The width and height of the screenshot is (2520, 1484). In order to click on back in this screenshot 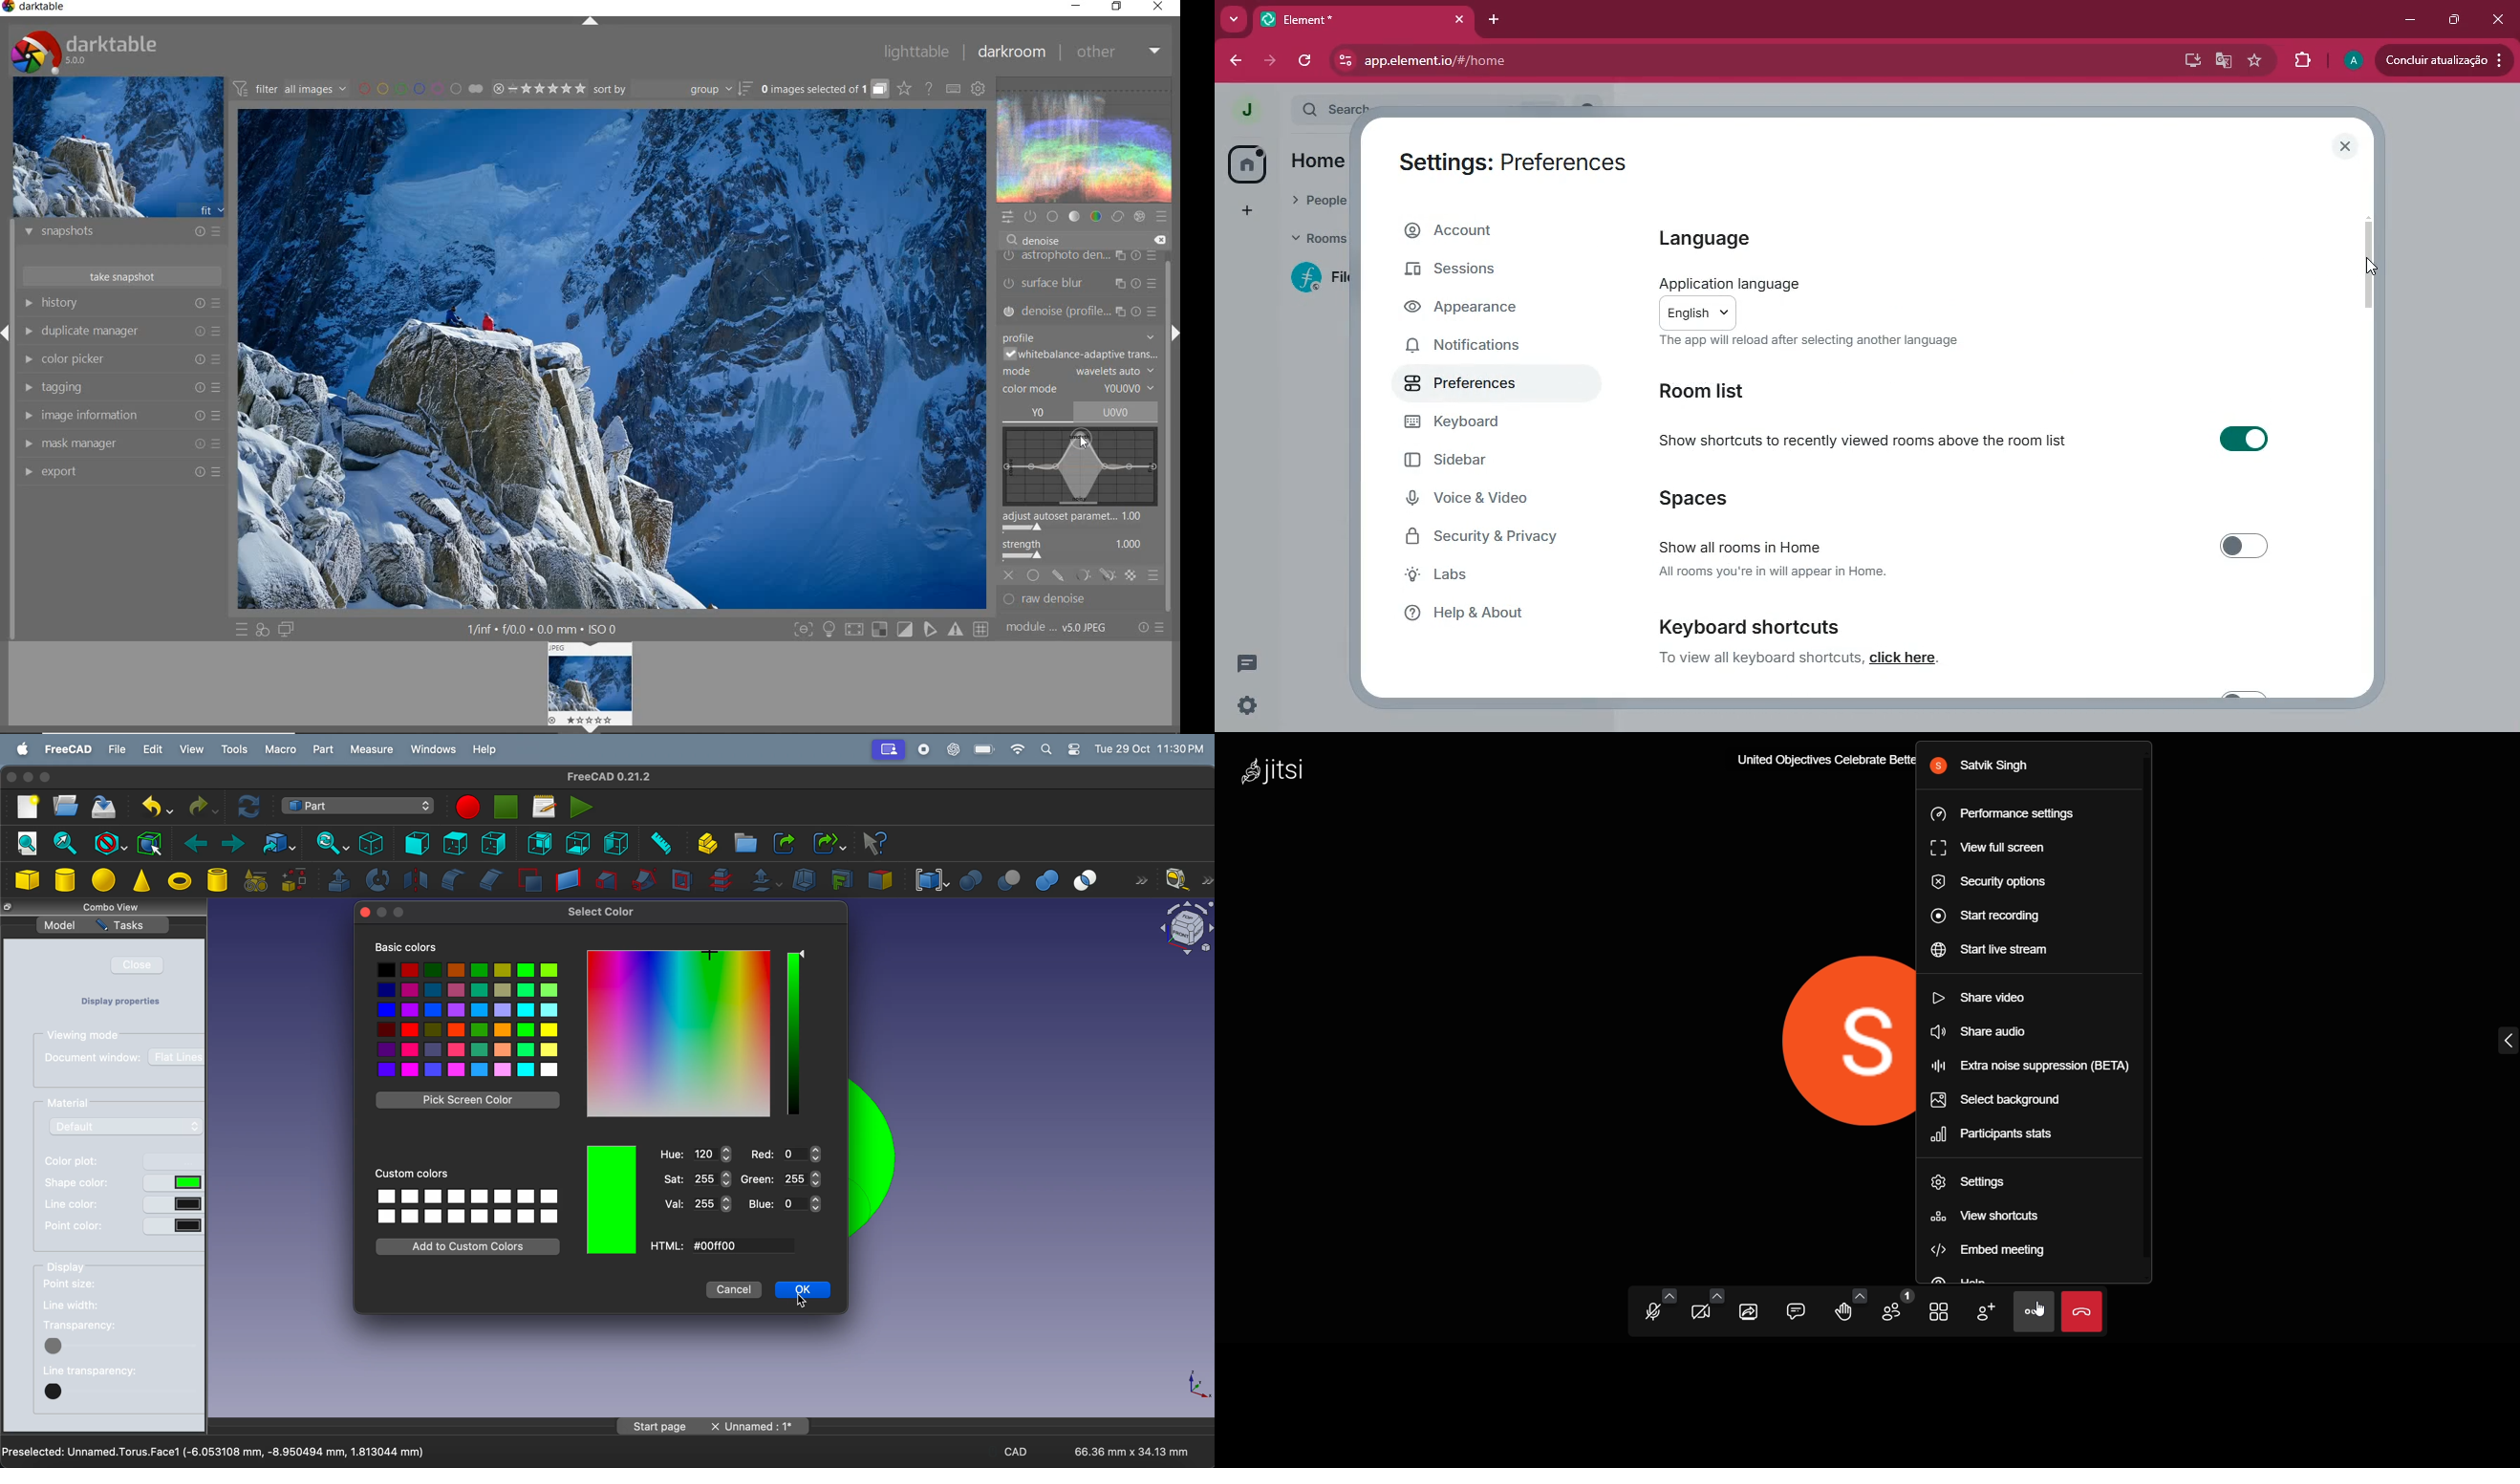, I will do `click(1235, 62)`.